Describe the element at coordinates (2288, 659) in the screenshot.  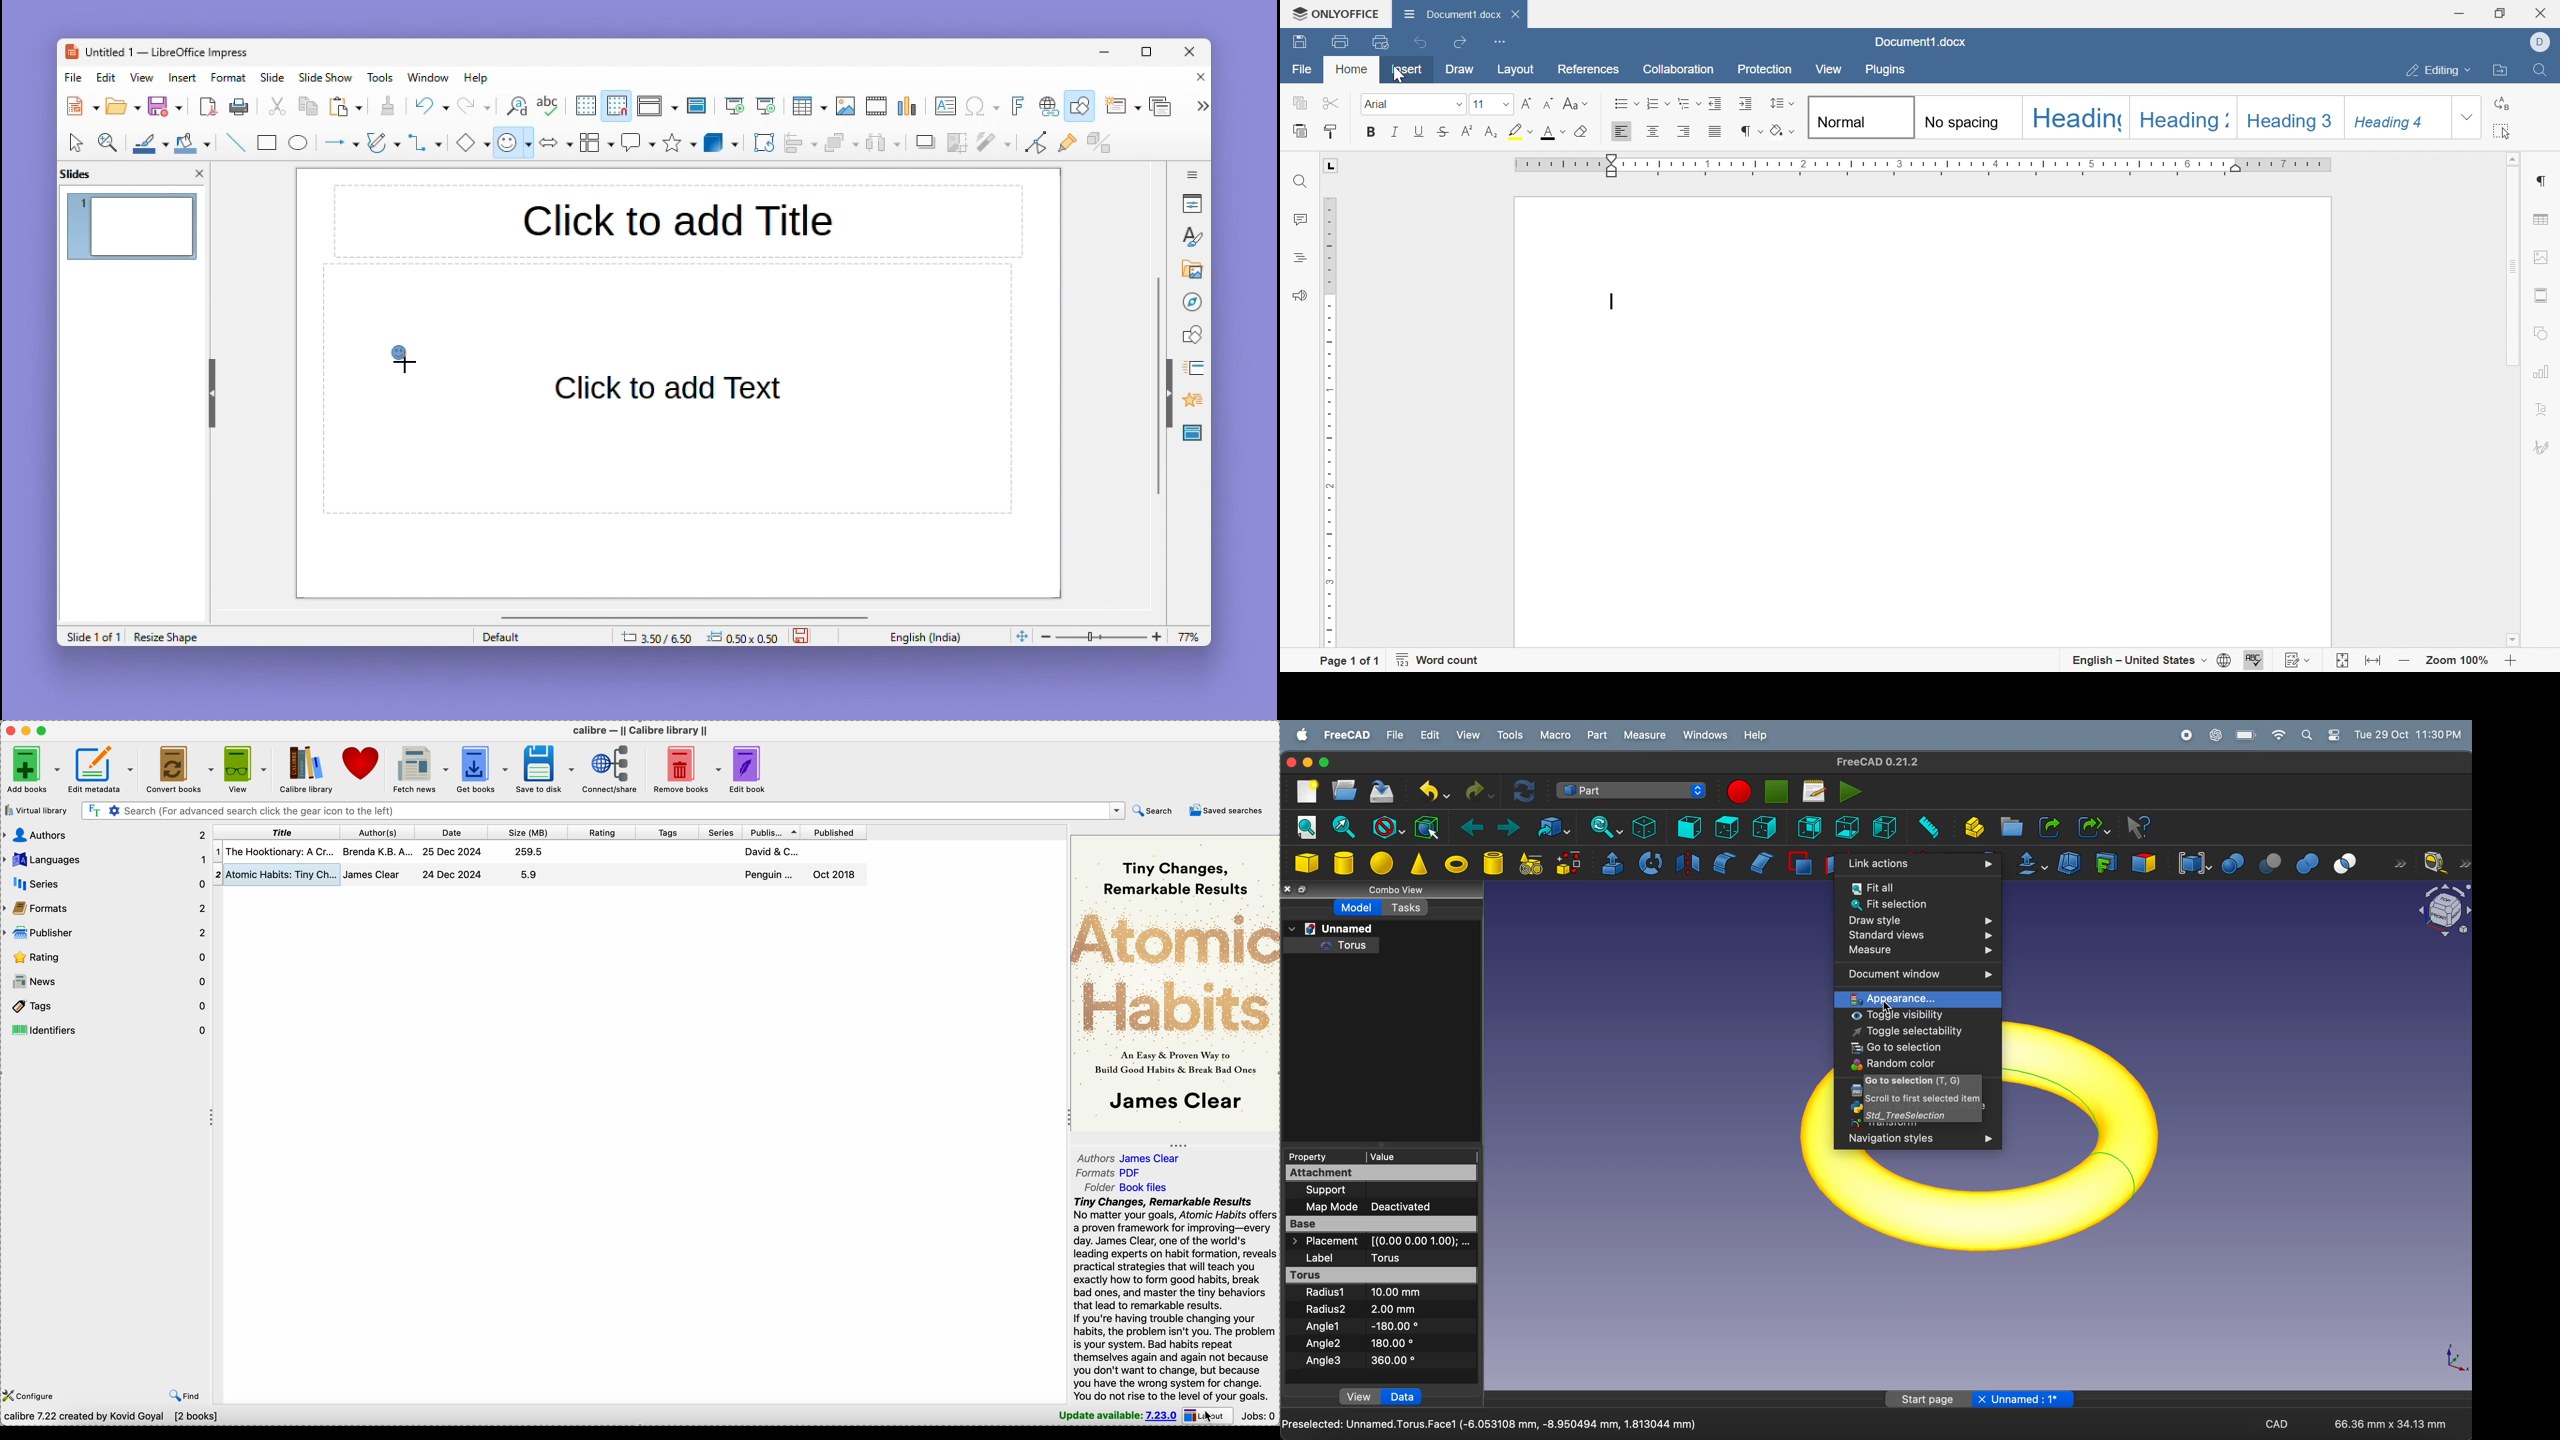
I see `Track changes` at that location.